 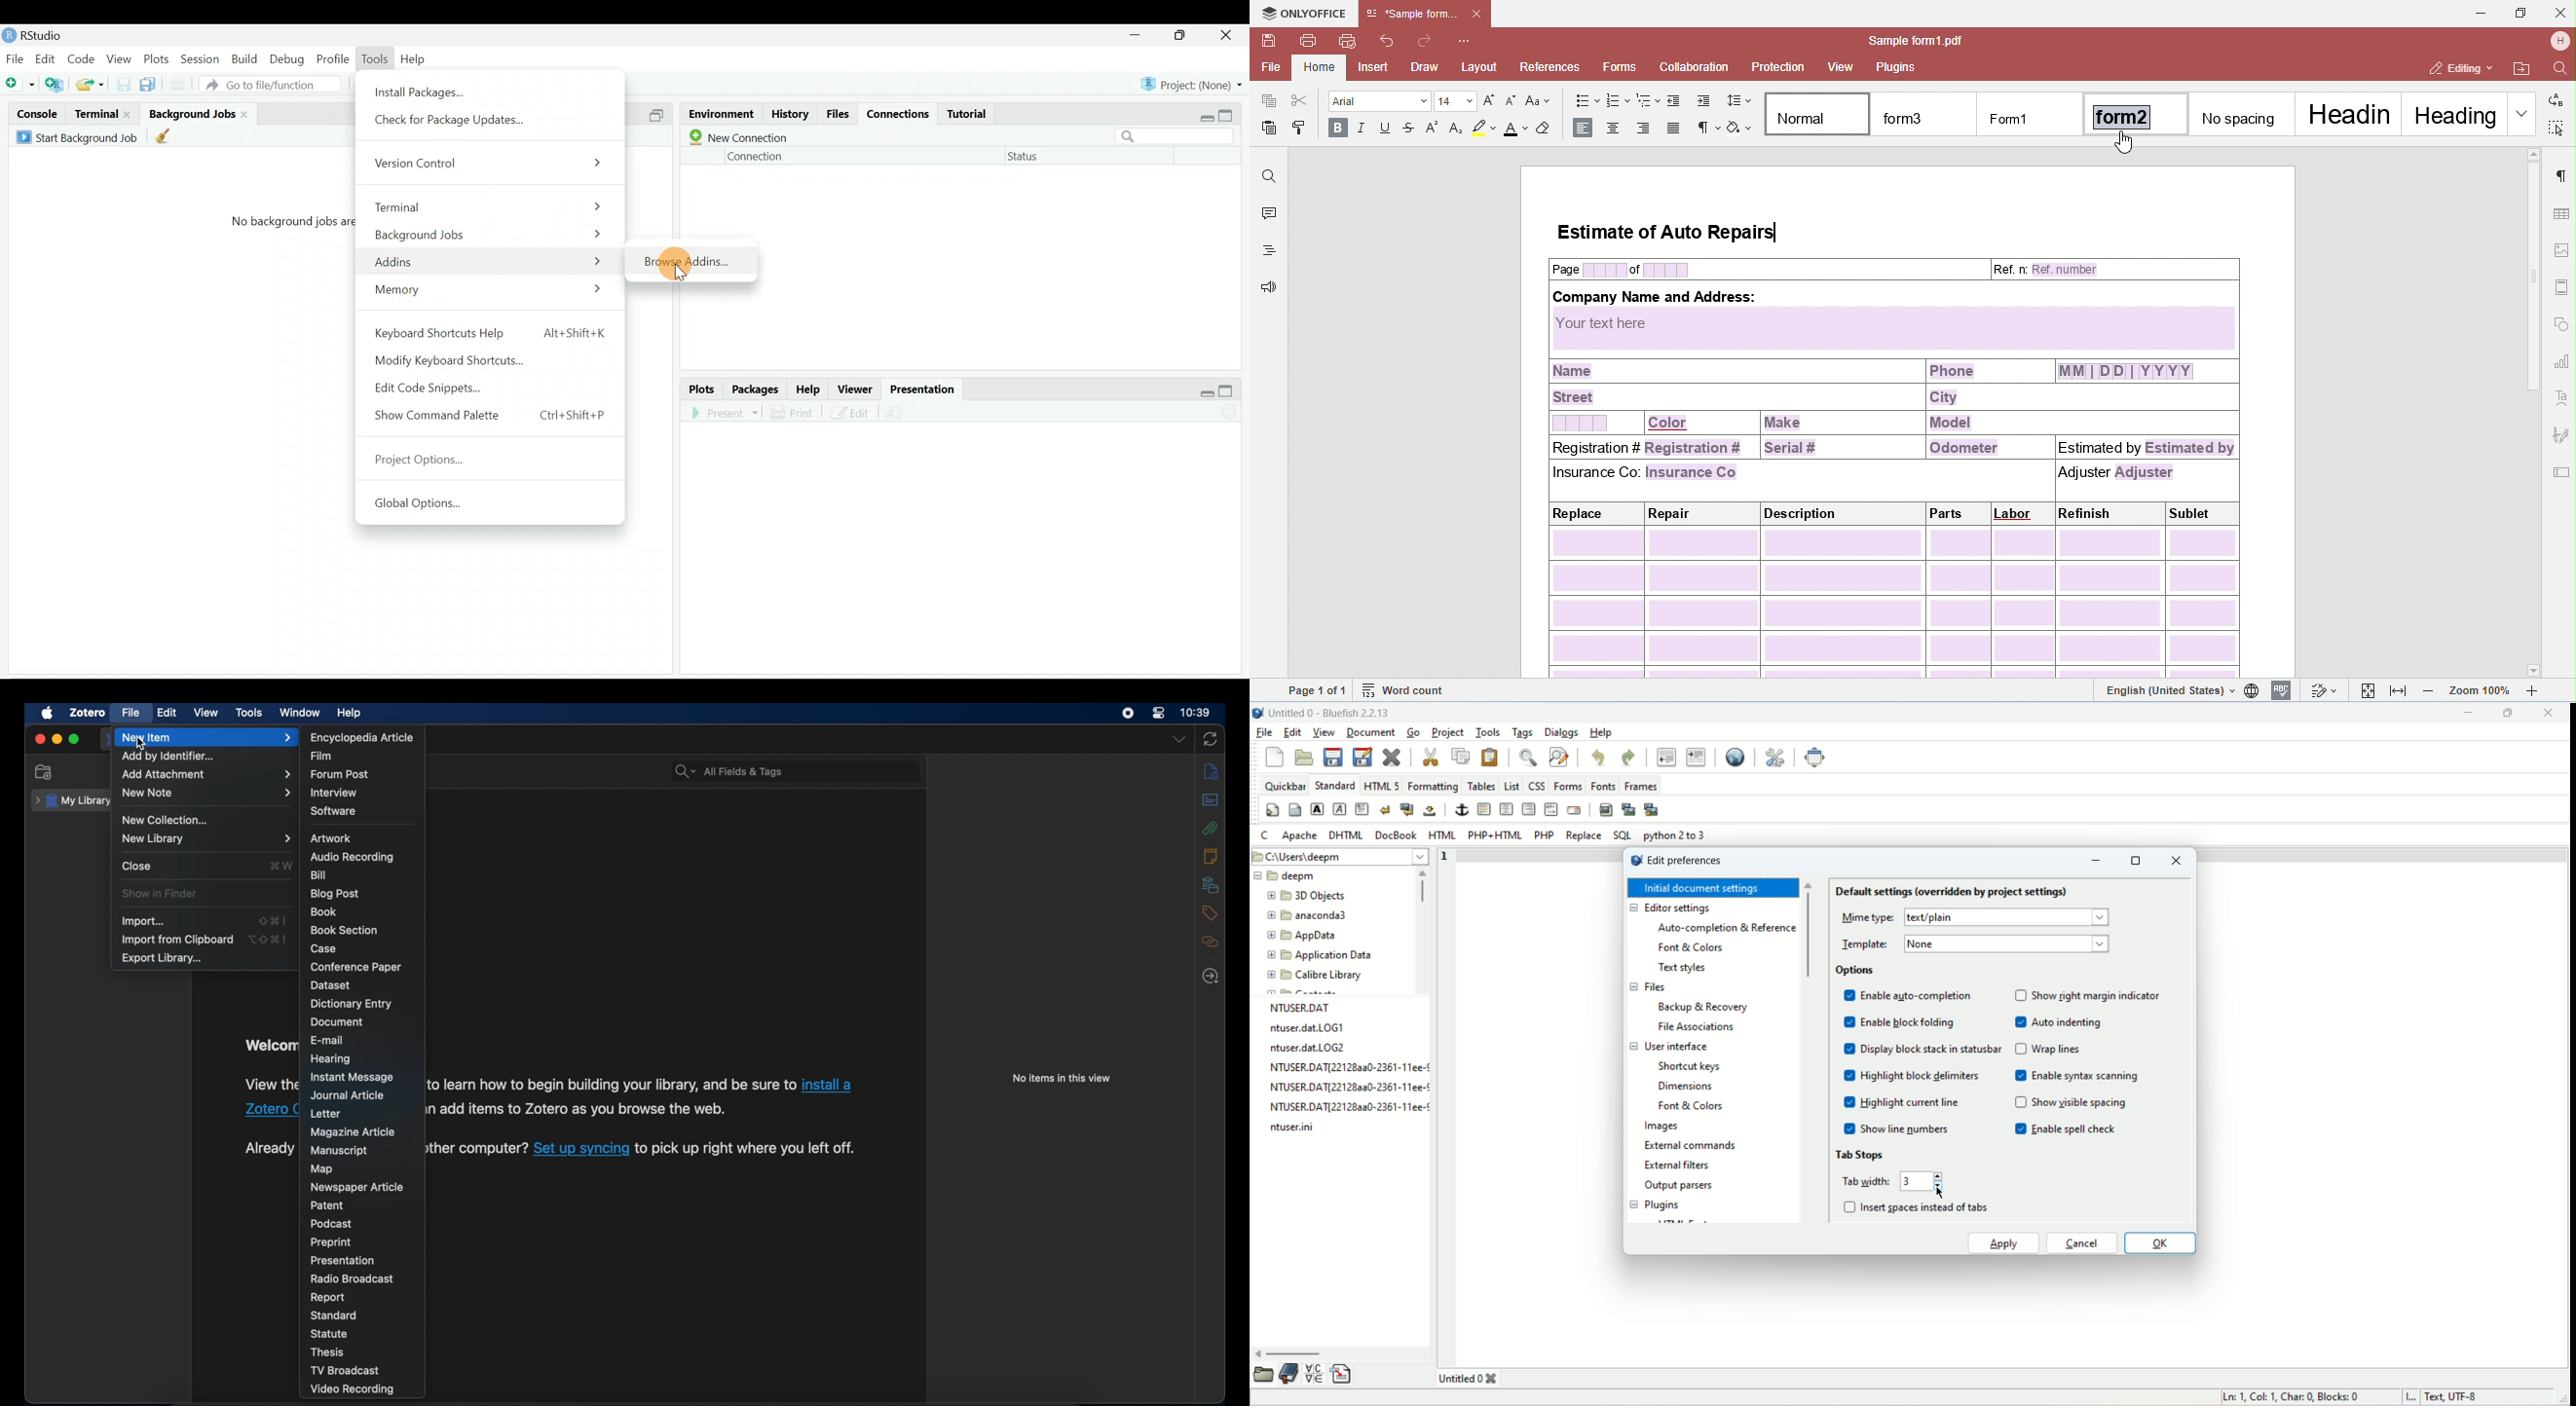 What do you see at coordinates (55, 84) in the screenshot?
I see `Create a project` at bounding box center [55, 84].